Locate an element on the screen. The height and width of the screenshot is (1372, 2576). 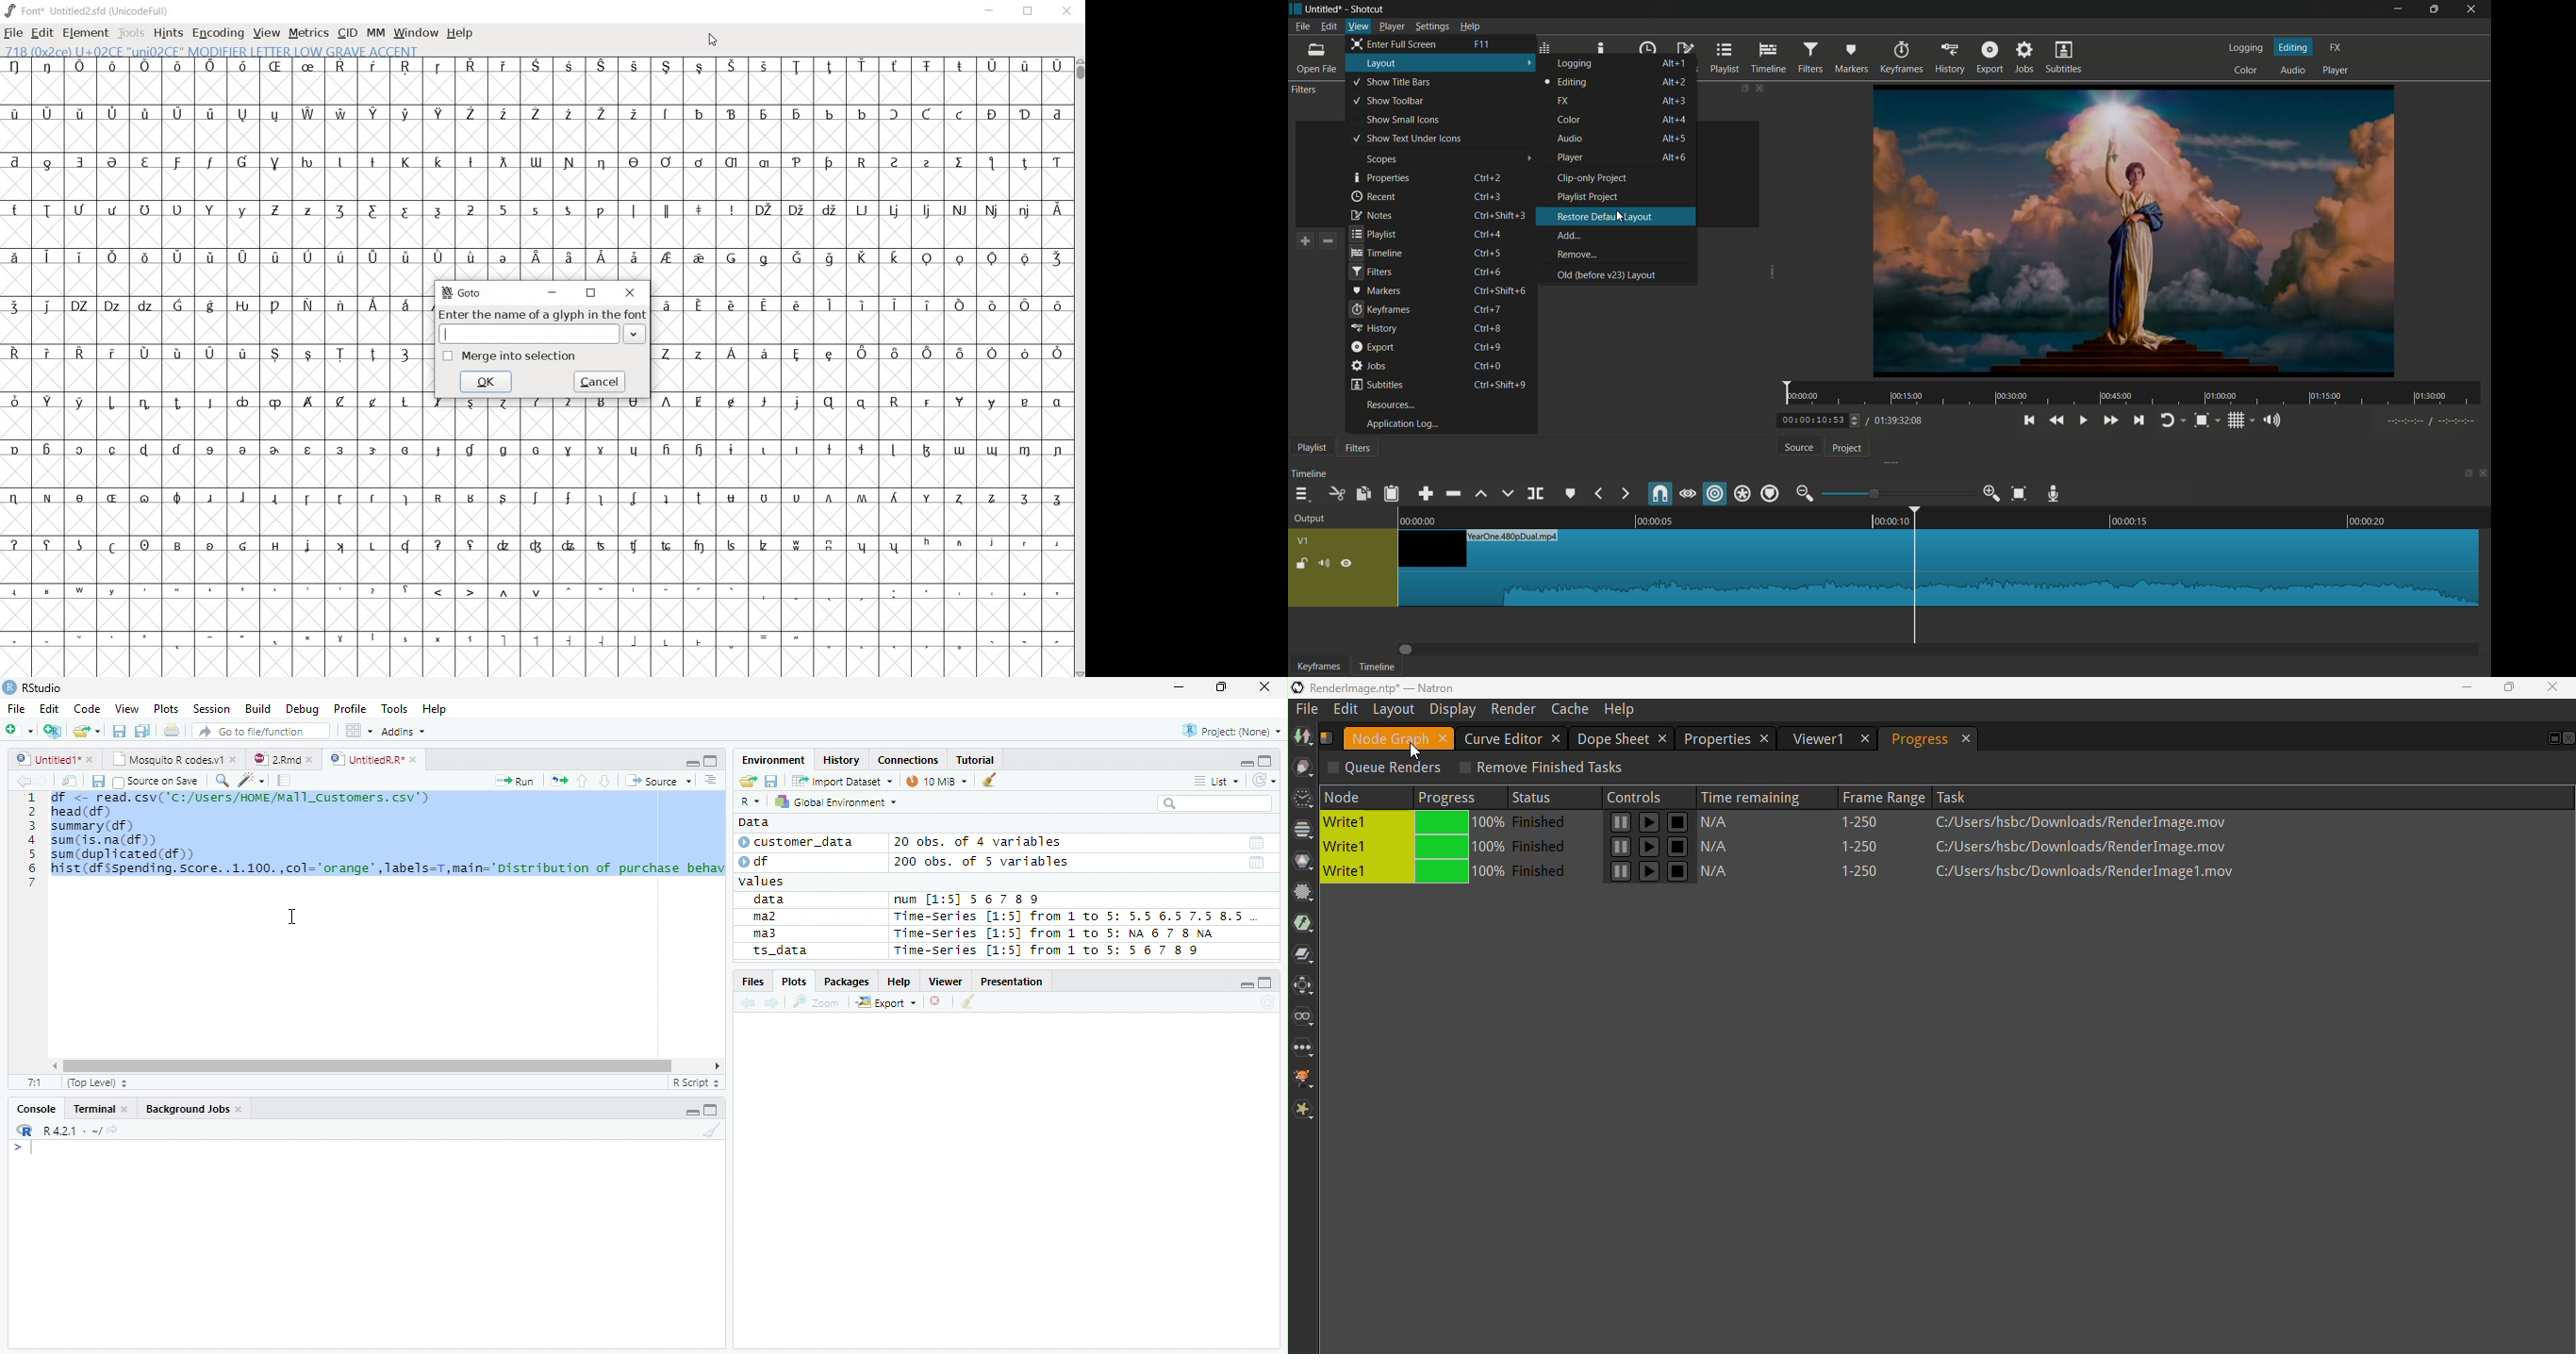
project name is located at coordinates (1325, 9).